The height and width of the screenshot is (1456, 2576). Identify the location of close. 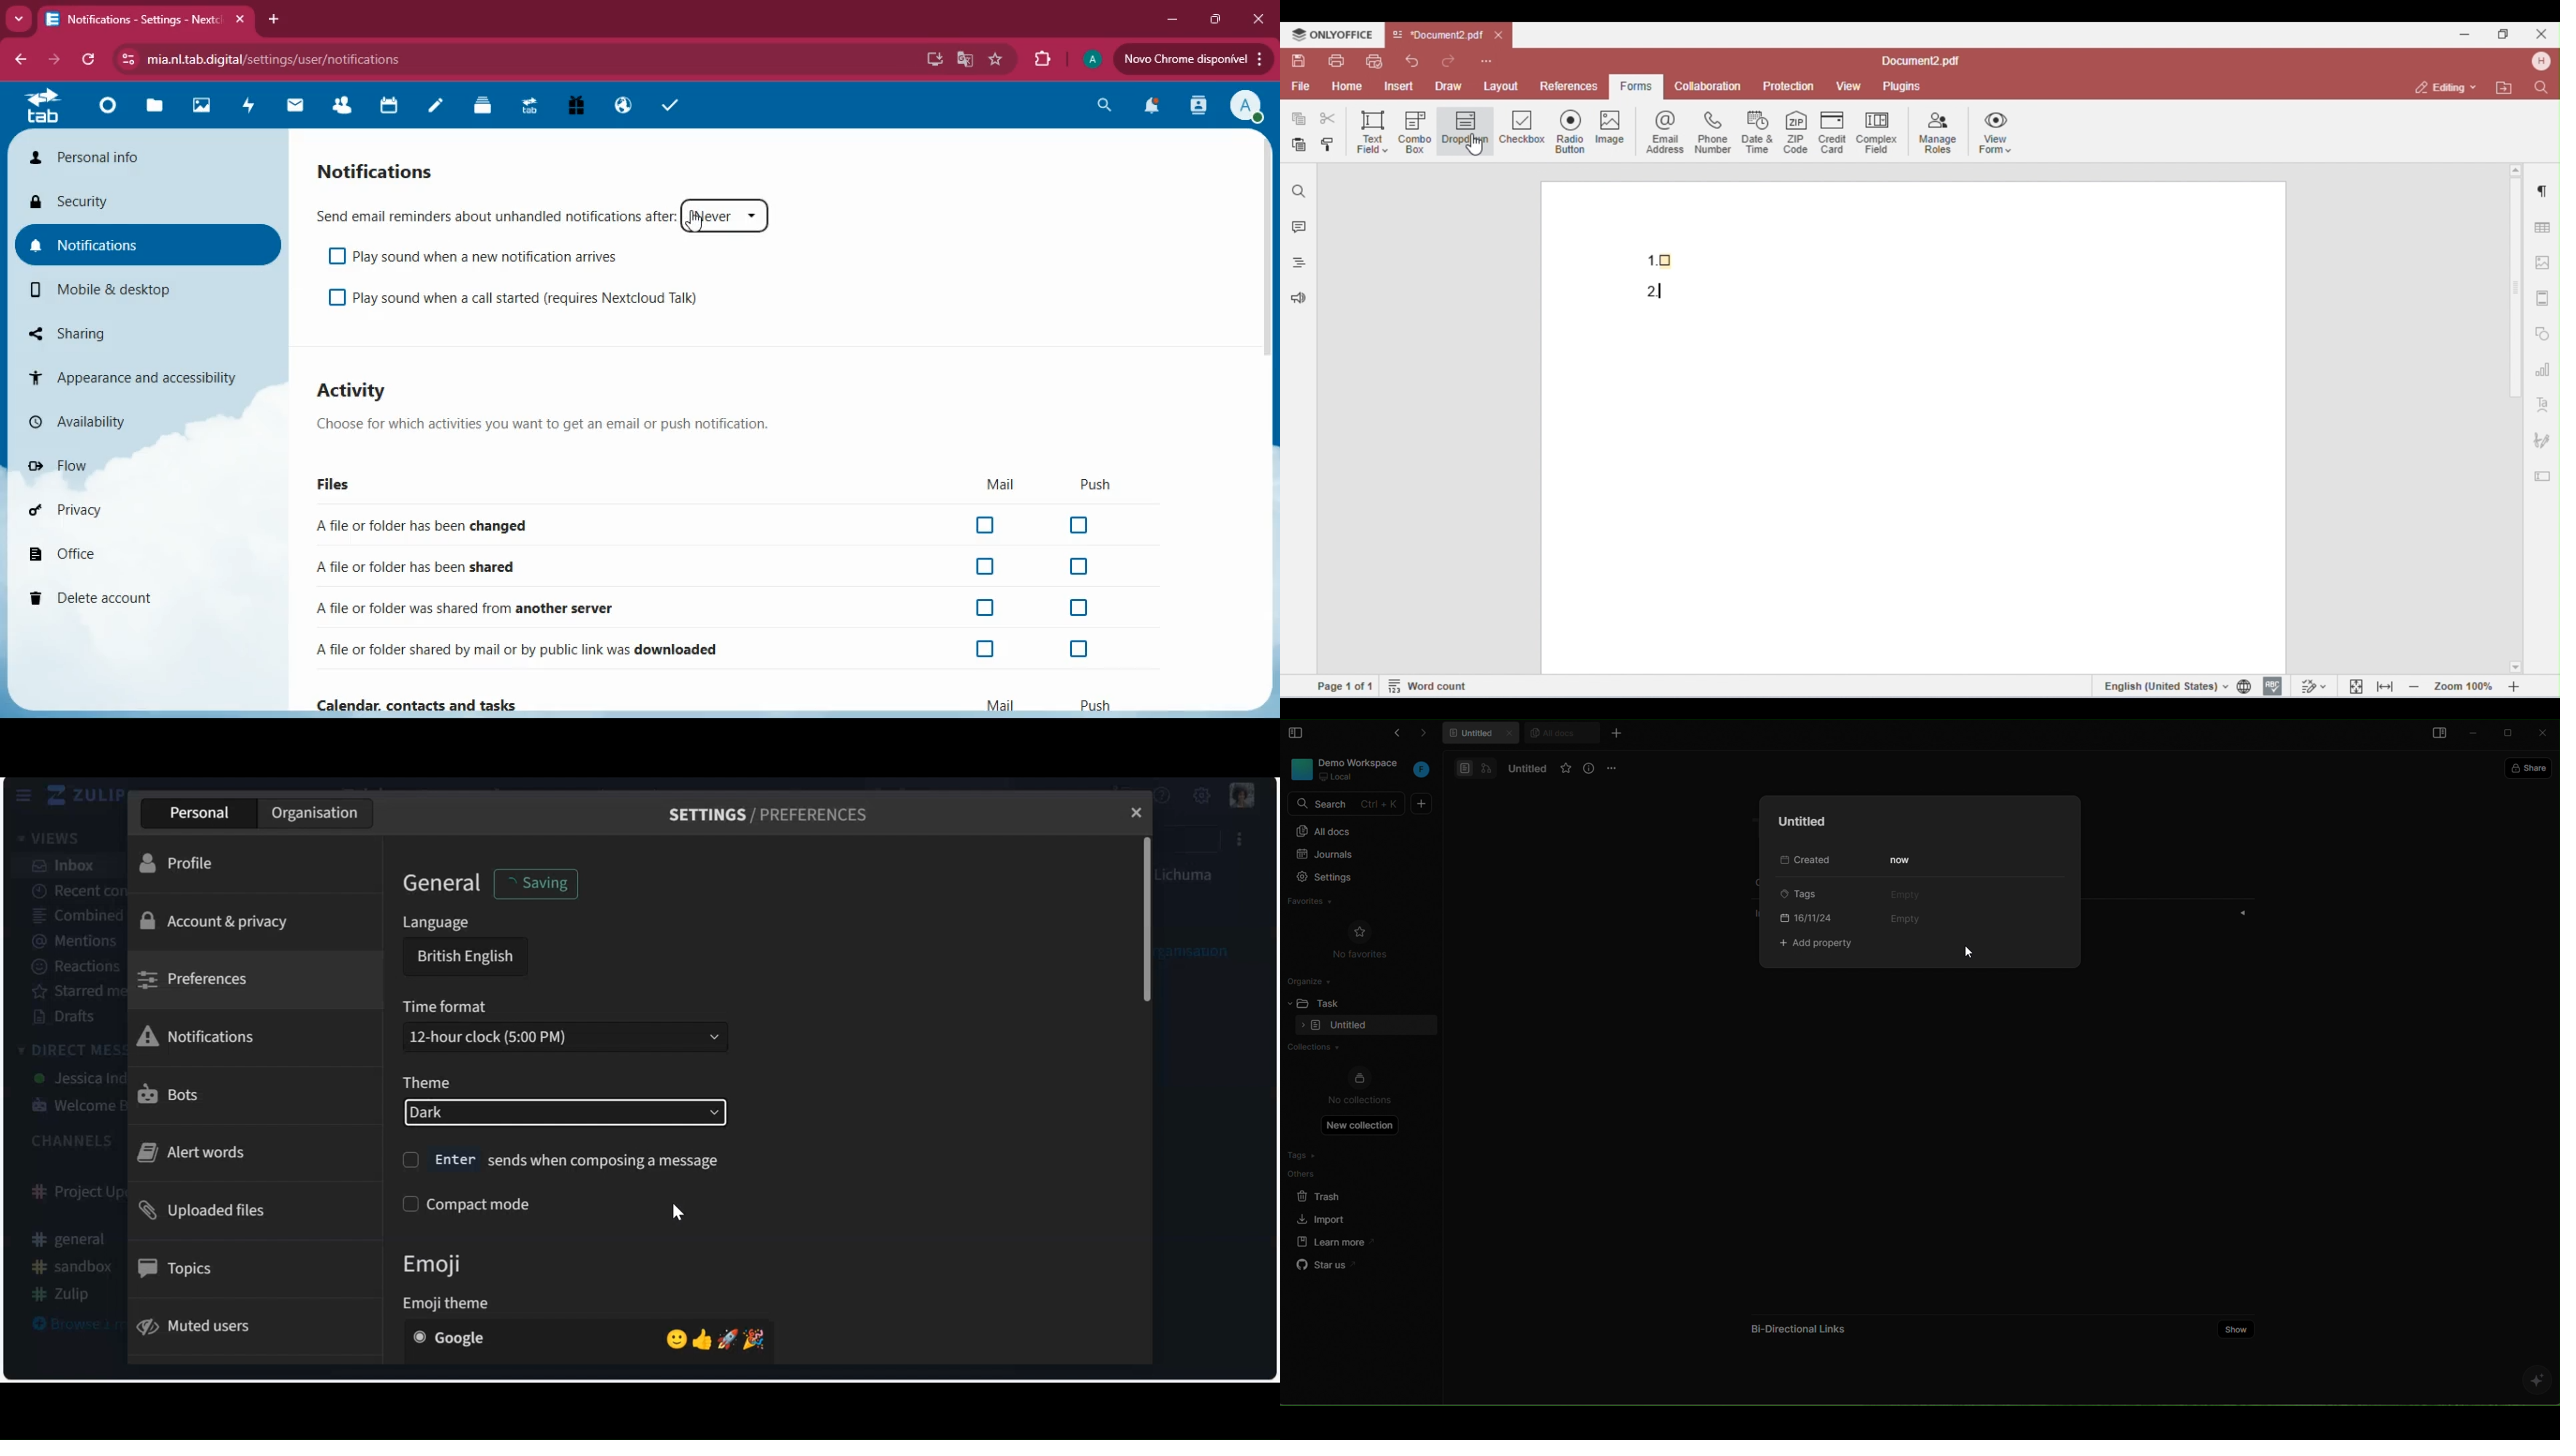
(1259, 20).